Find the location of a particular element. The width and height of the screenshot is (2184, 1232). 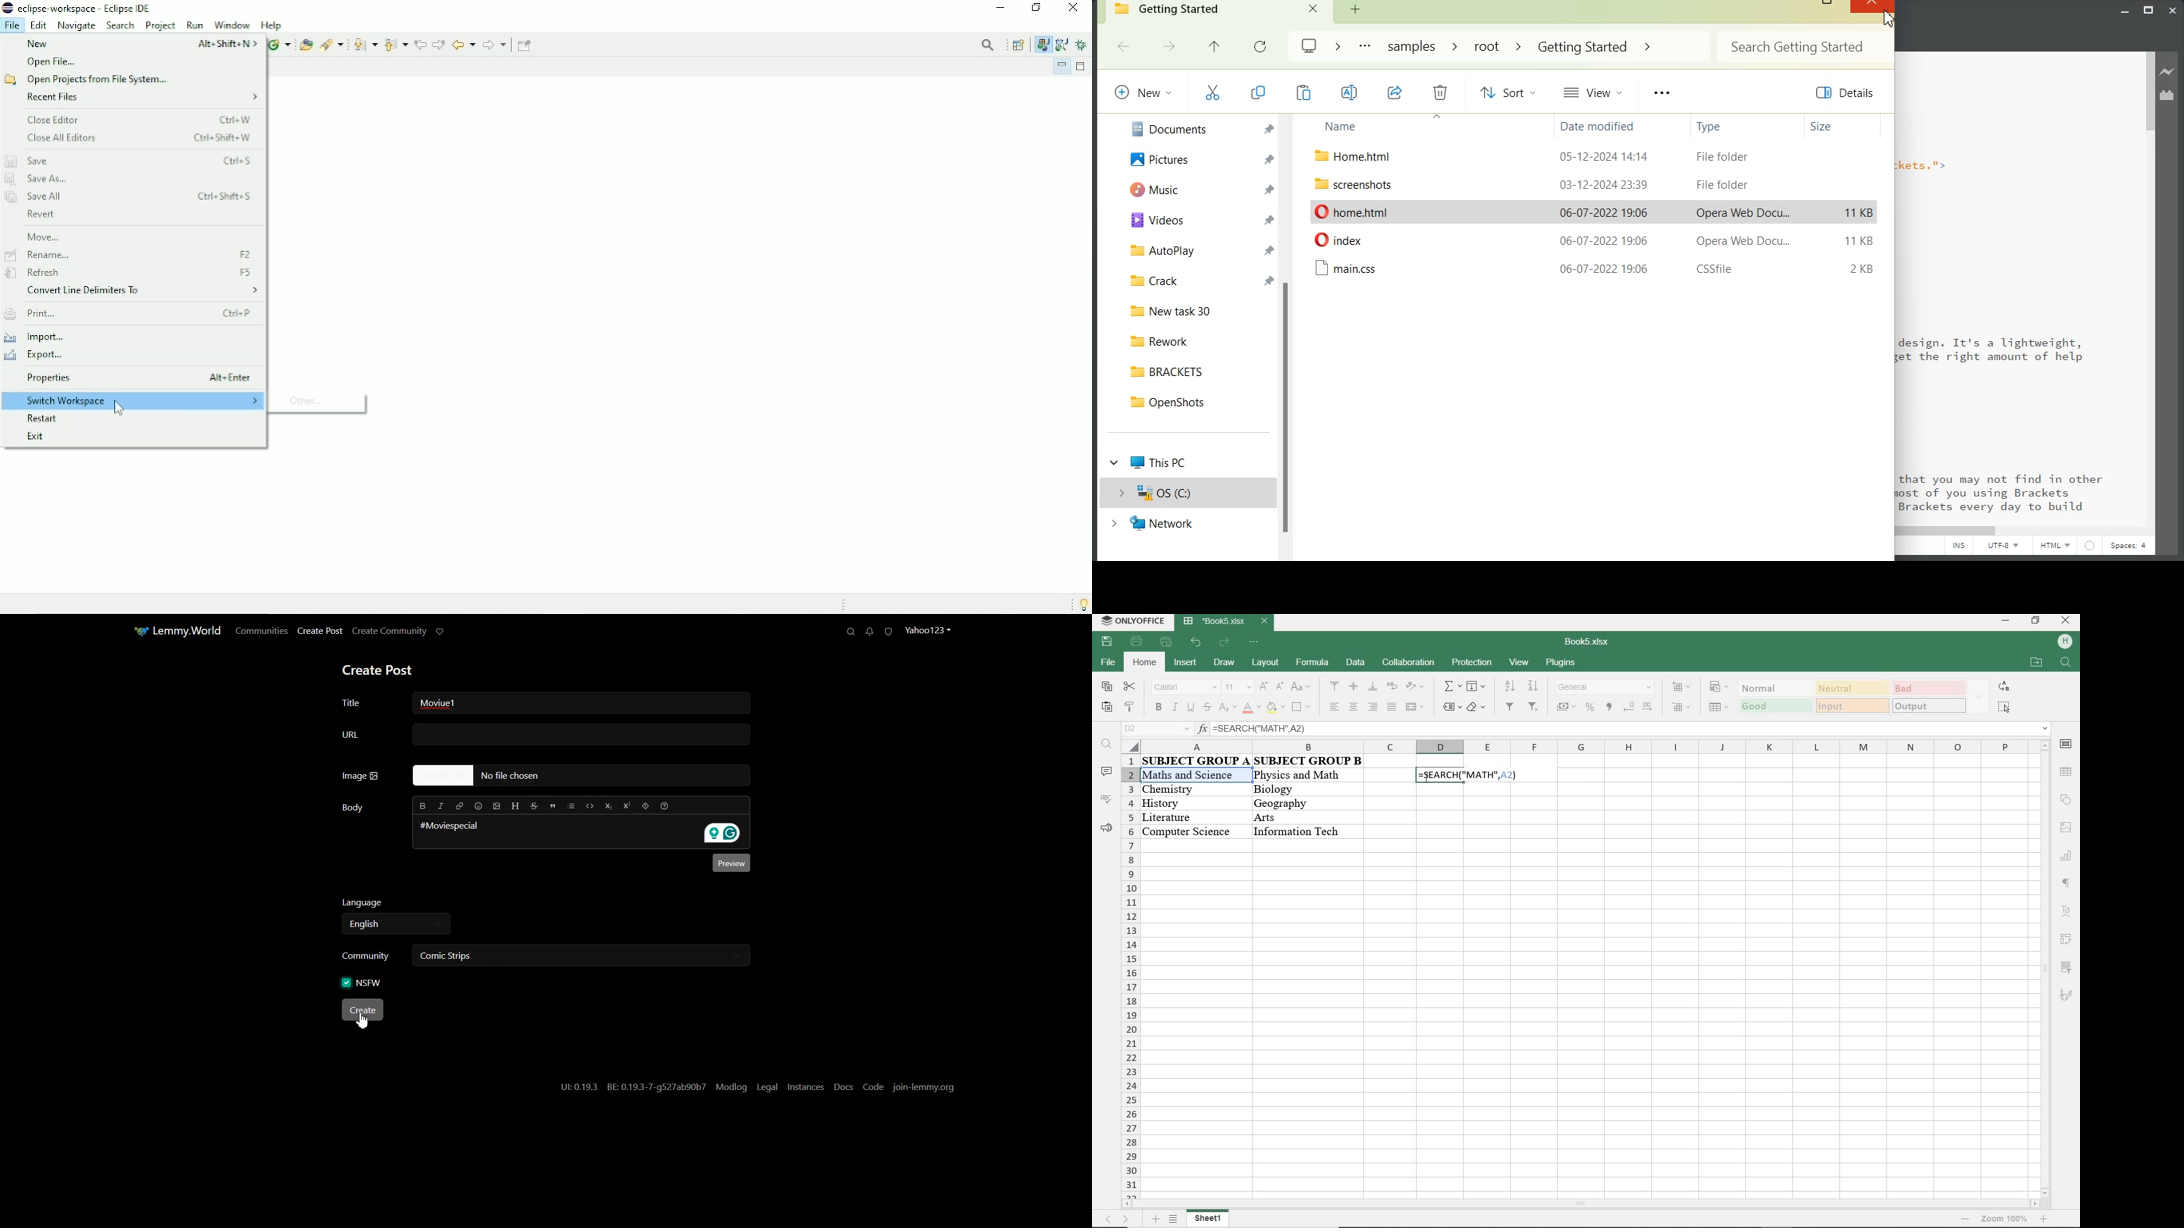

bold is located at coordinates (1158, 708).